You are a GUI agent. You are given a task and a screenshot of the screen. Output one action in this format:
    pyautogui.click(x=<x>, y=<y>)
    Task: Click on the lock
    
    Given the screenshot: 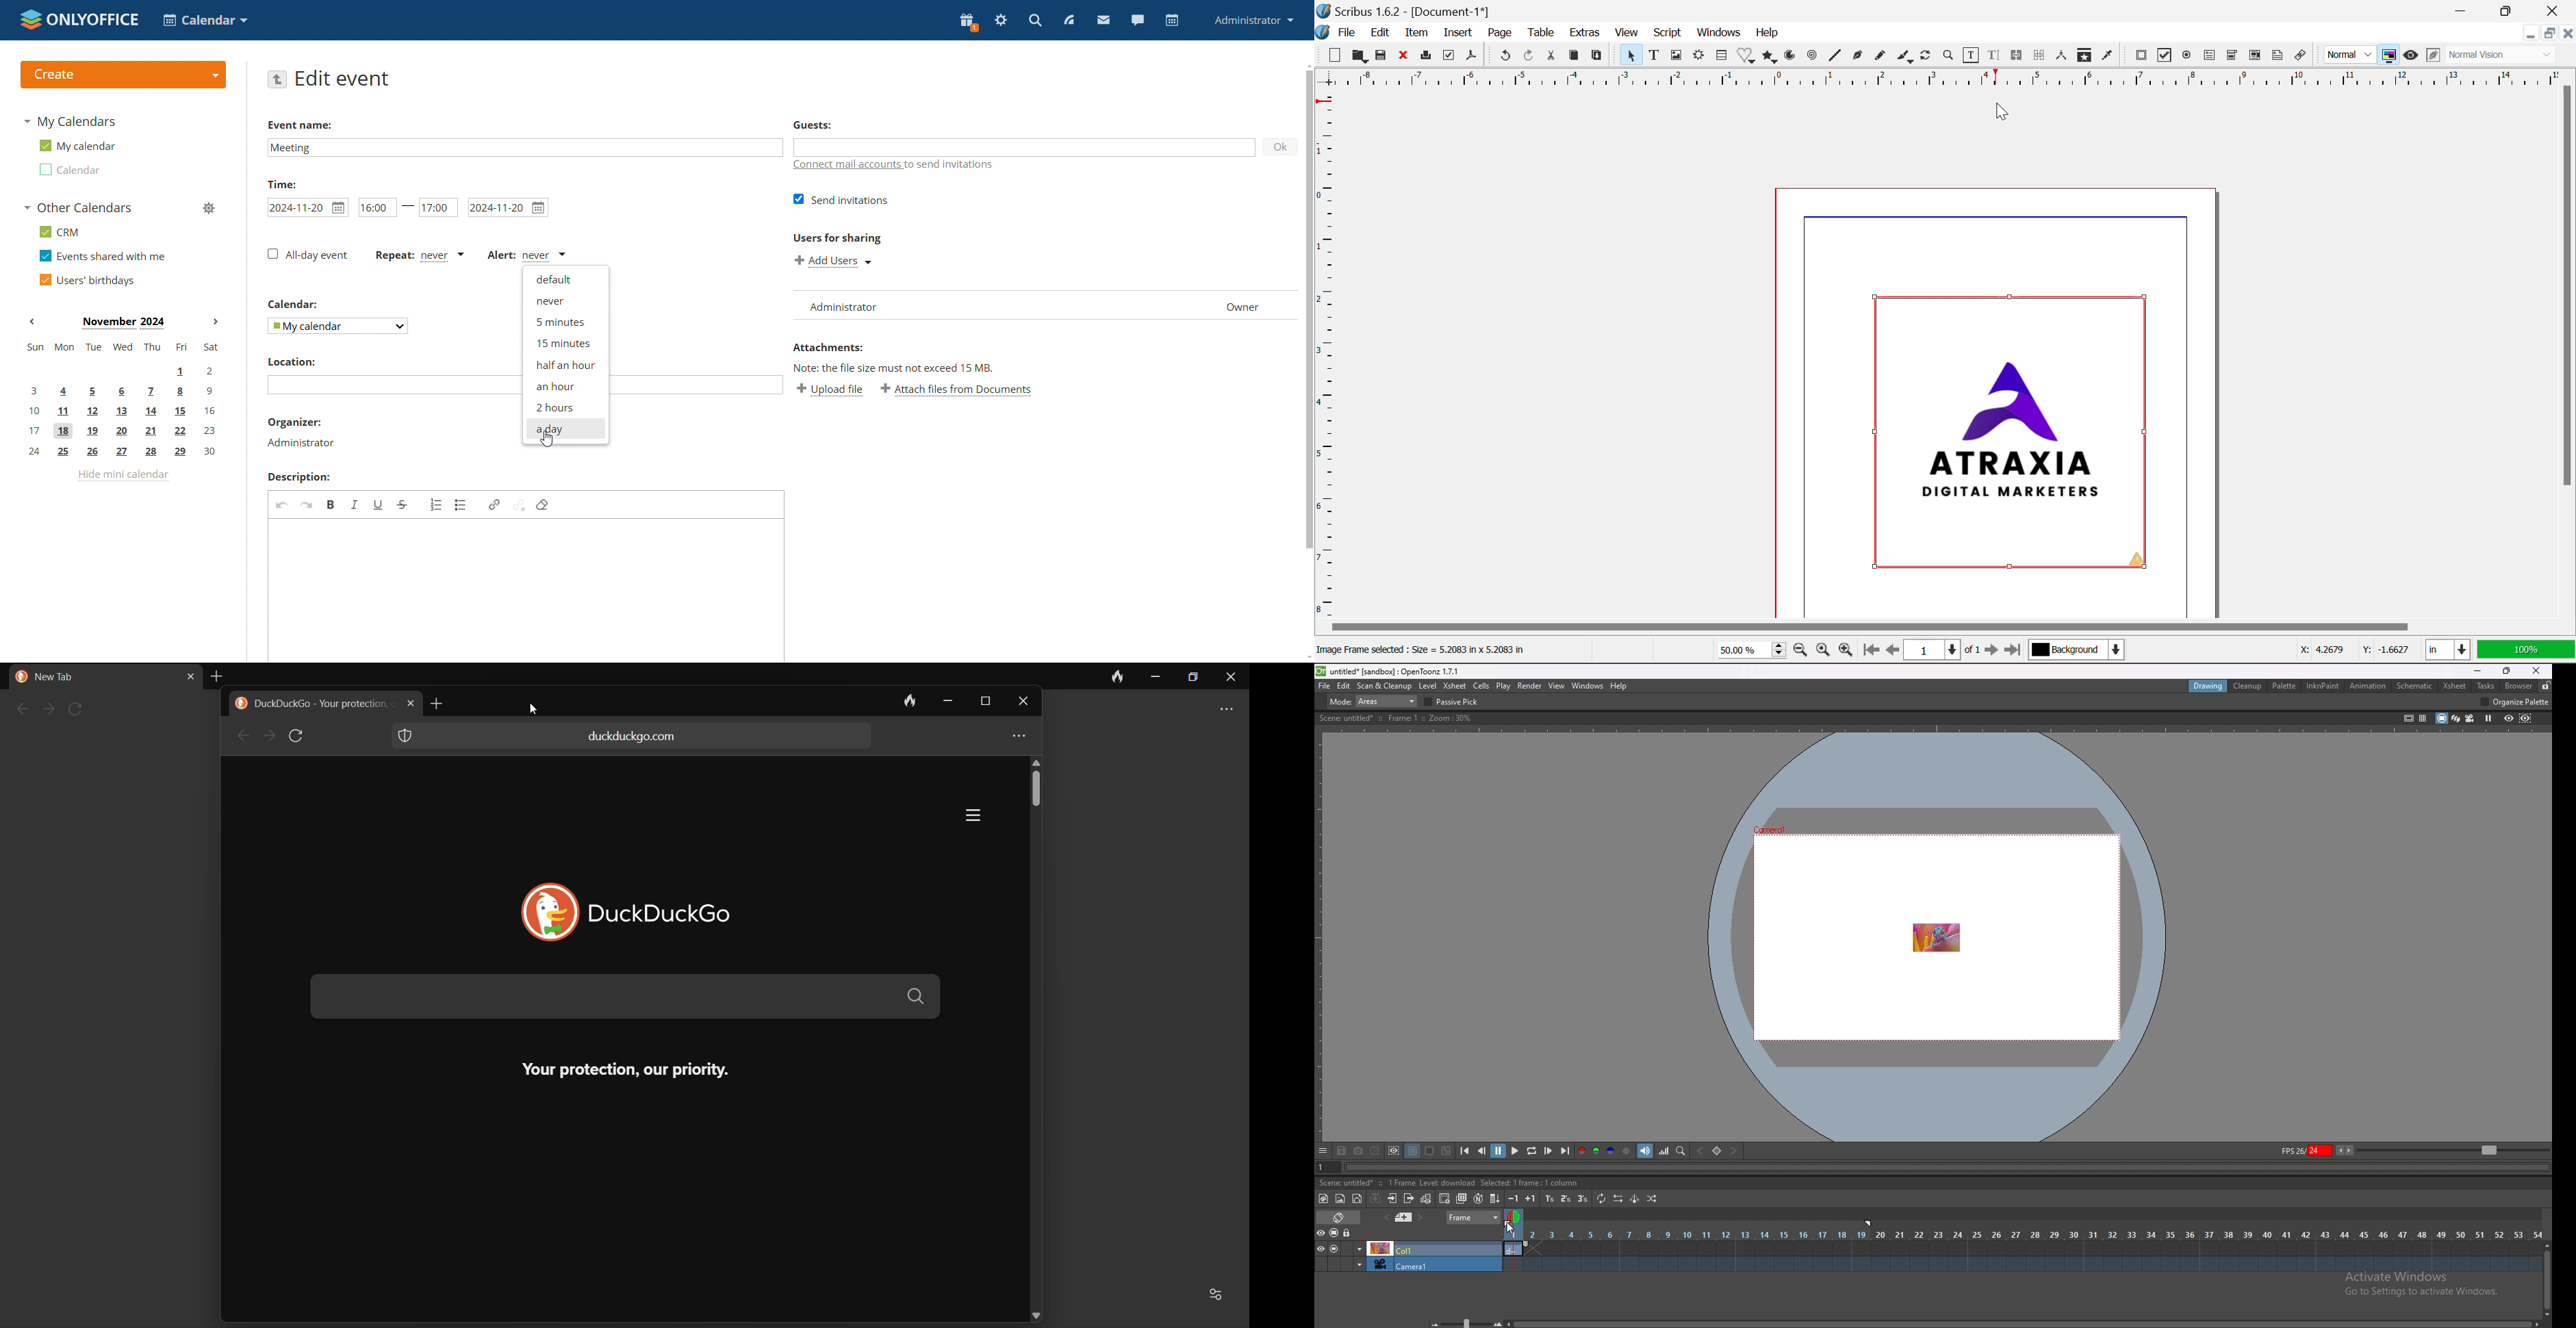 What is the action you would take?
    pyautogui.click(x=1348, y=1233)
    